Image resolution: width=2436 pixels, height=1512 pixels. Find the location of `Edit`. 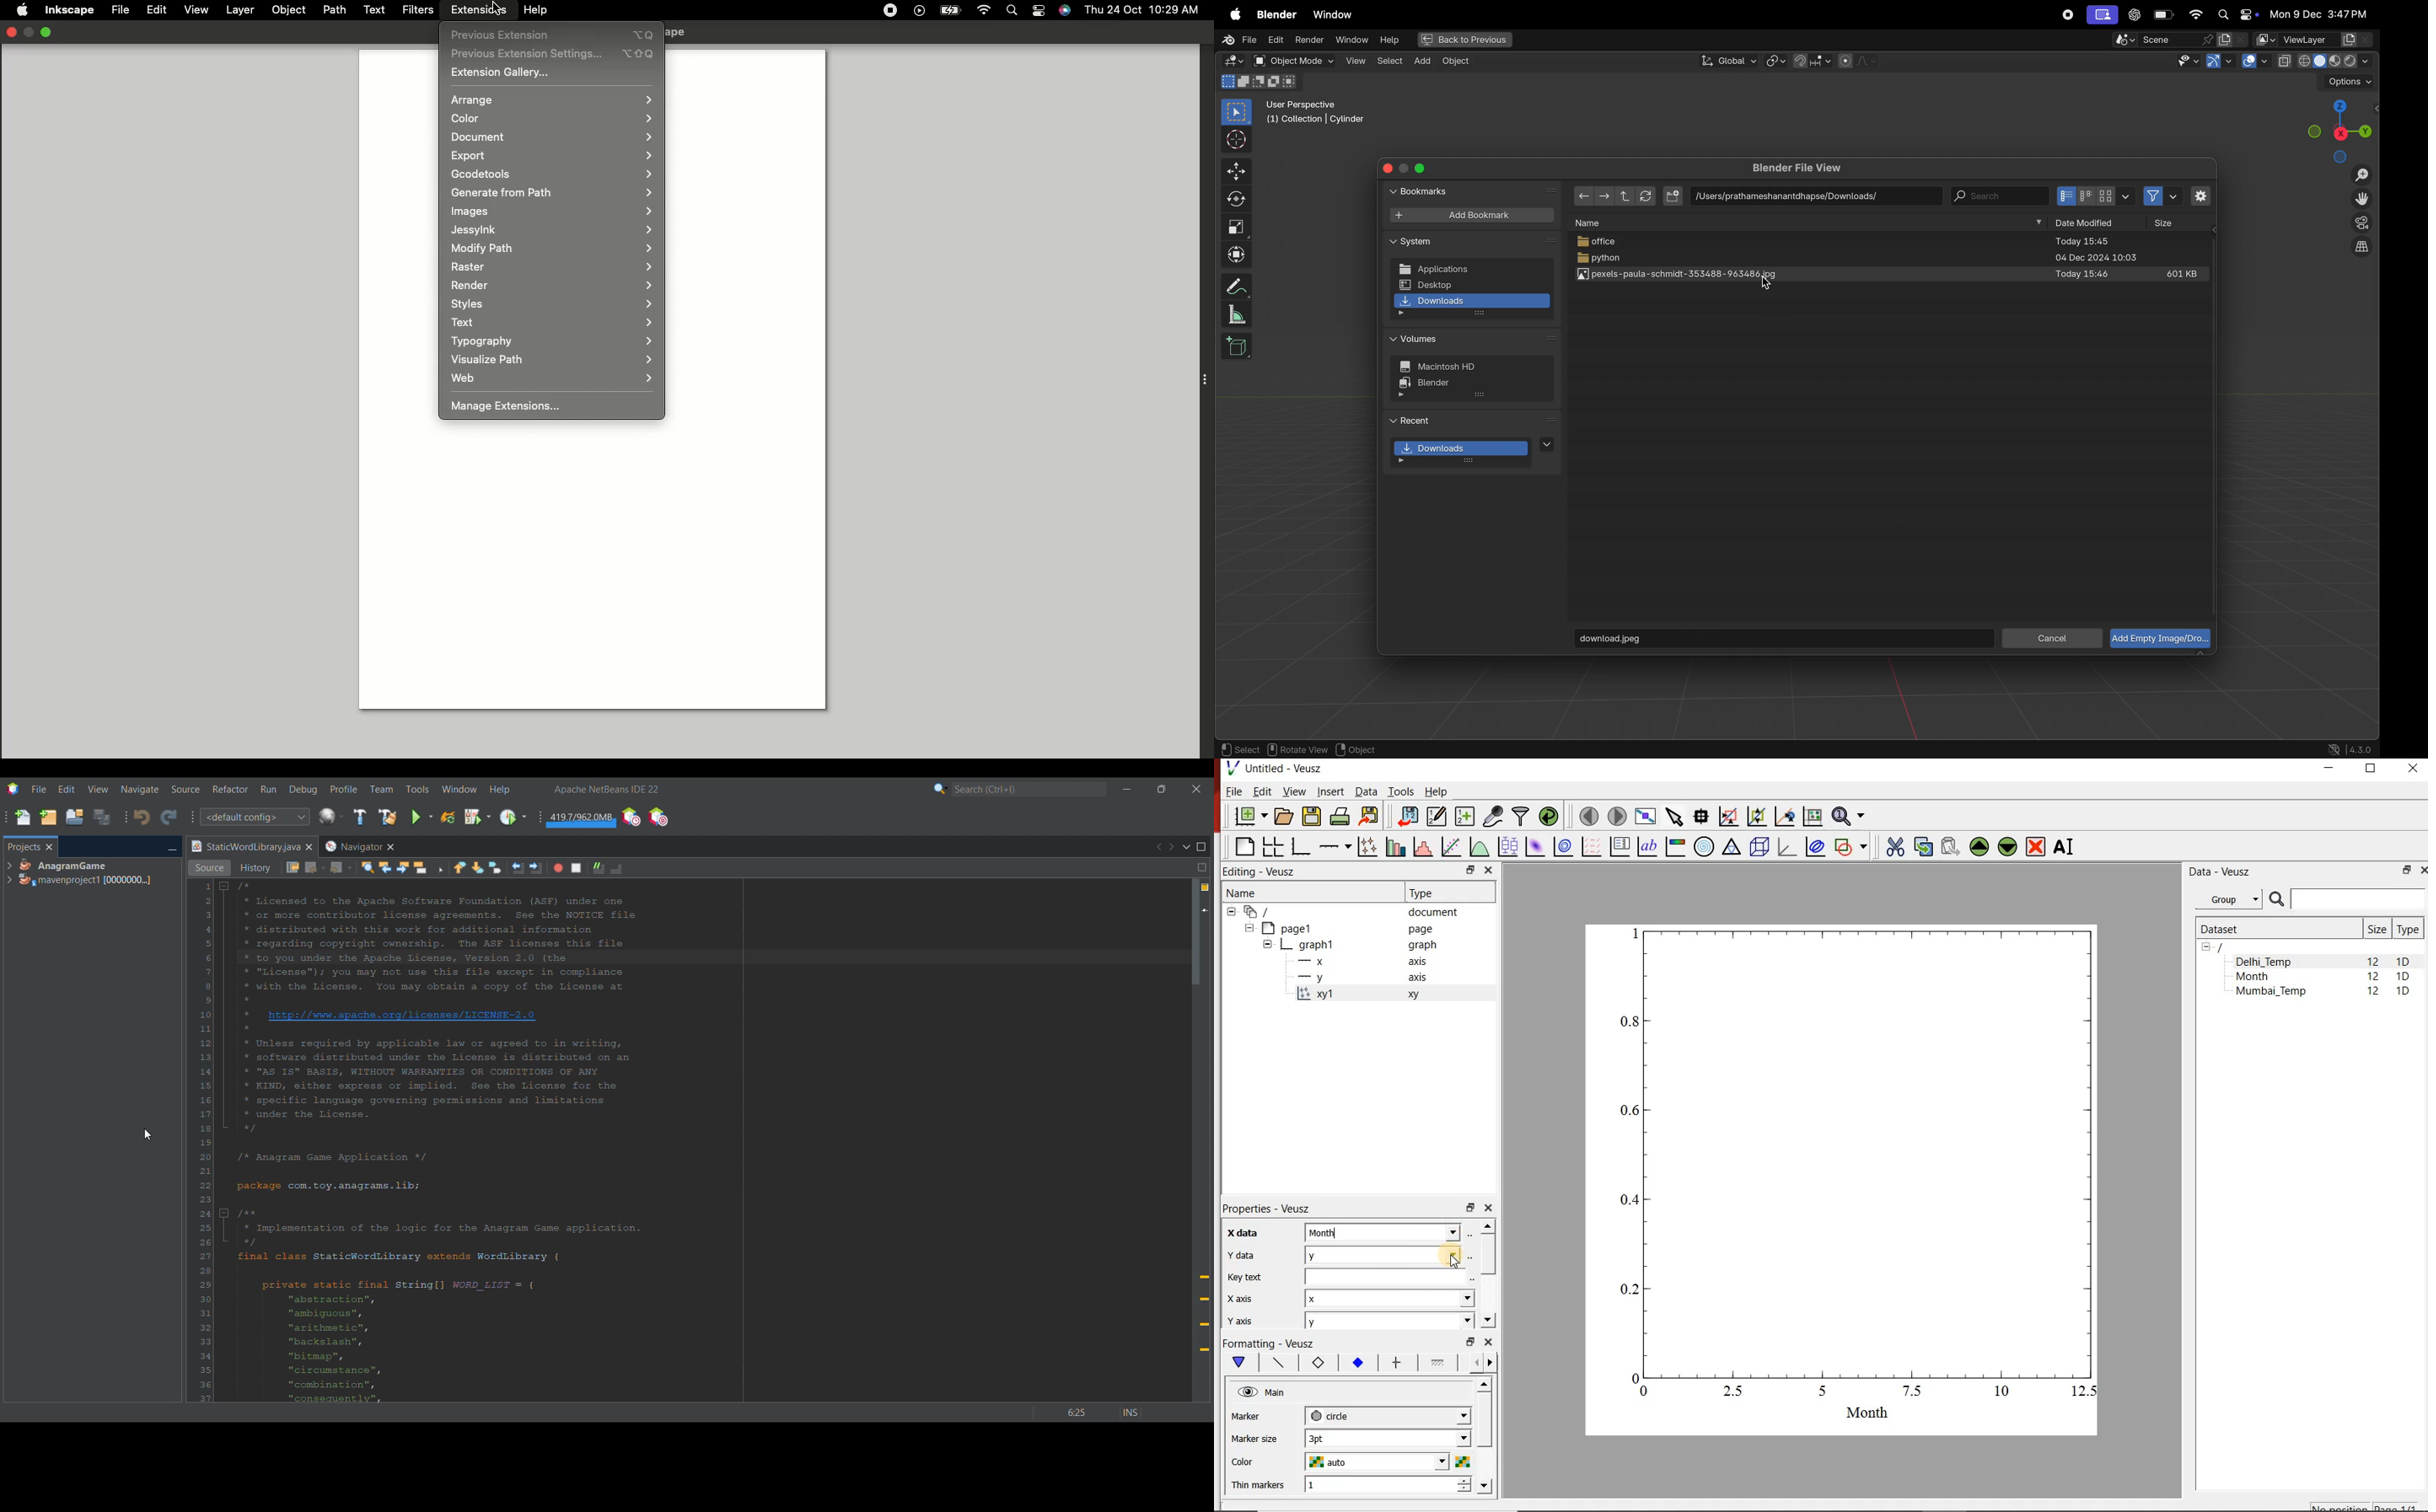

Edit is located at coordinates (1261, 791).